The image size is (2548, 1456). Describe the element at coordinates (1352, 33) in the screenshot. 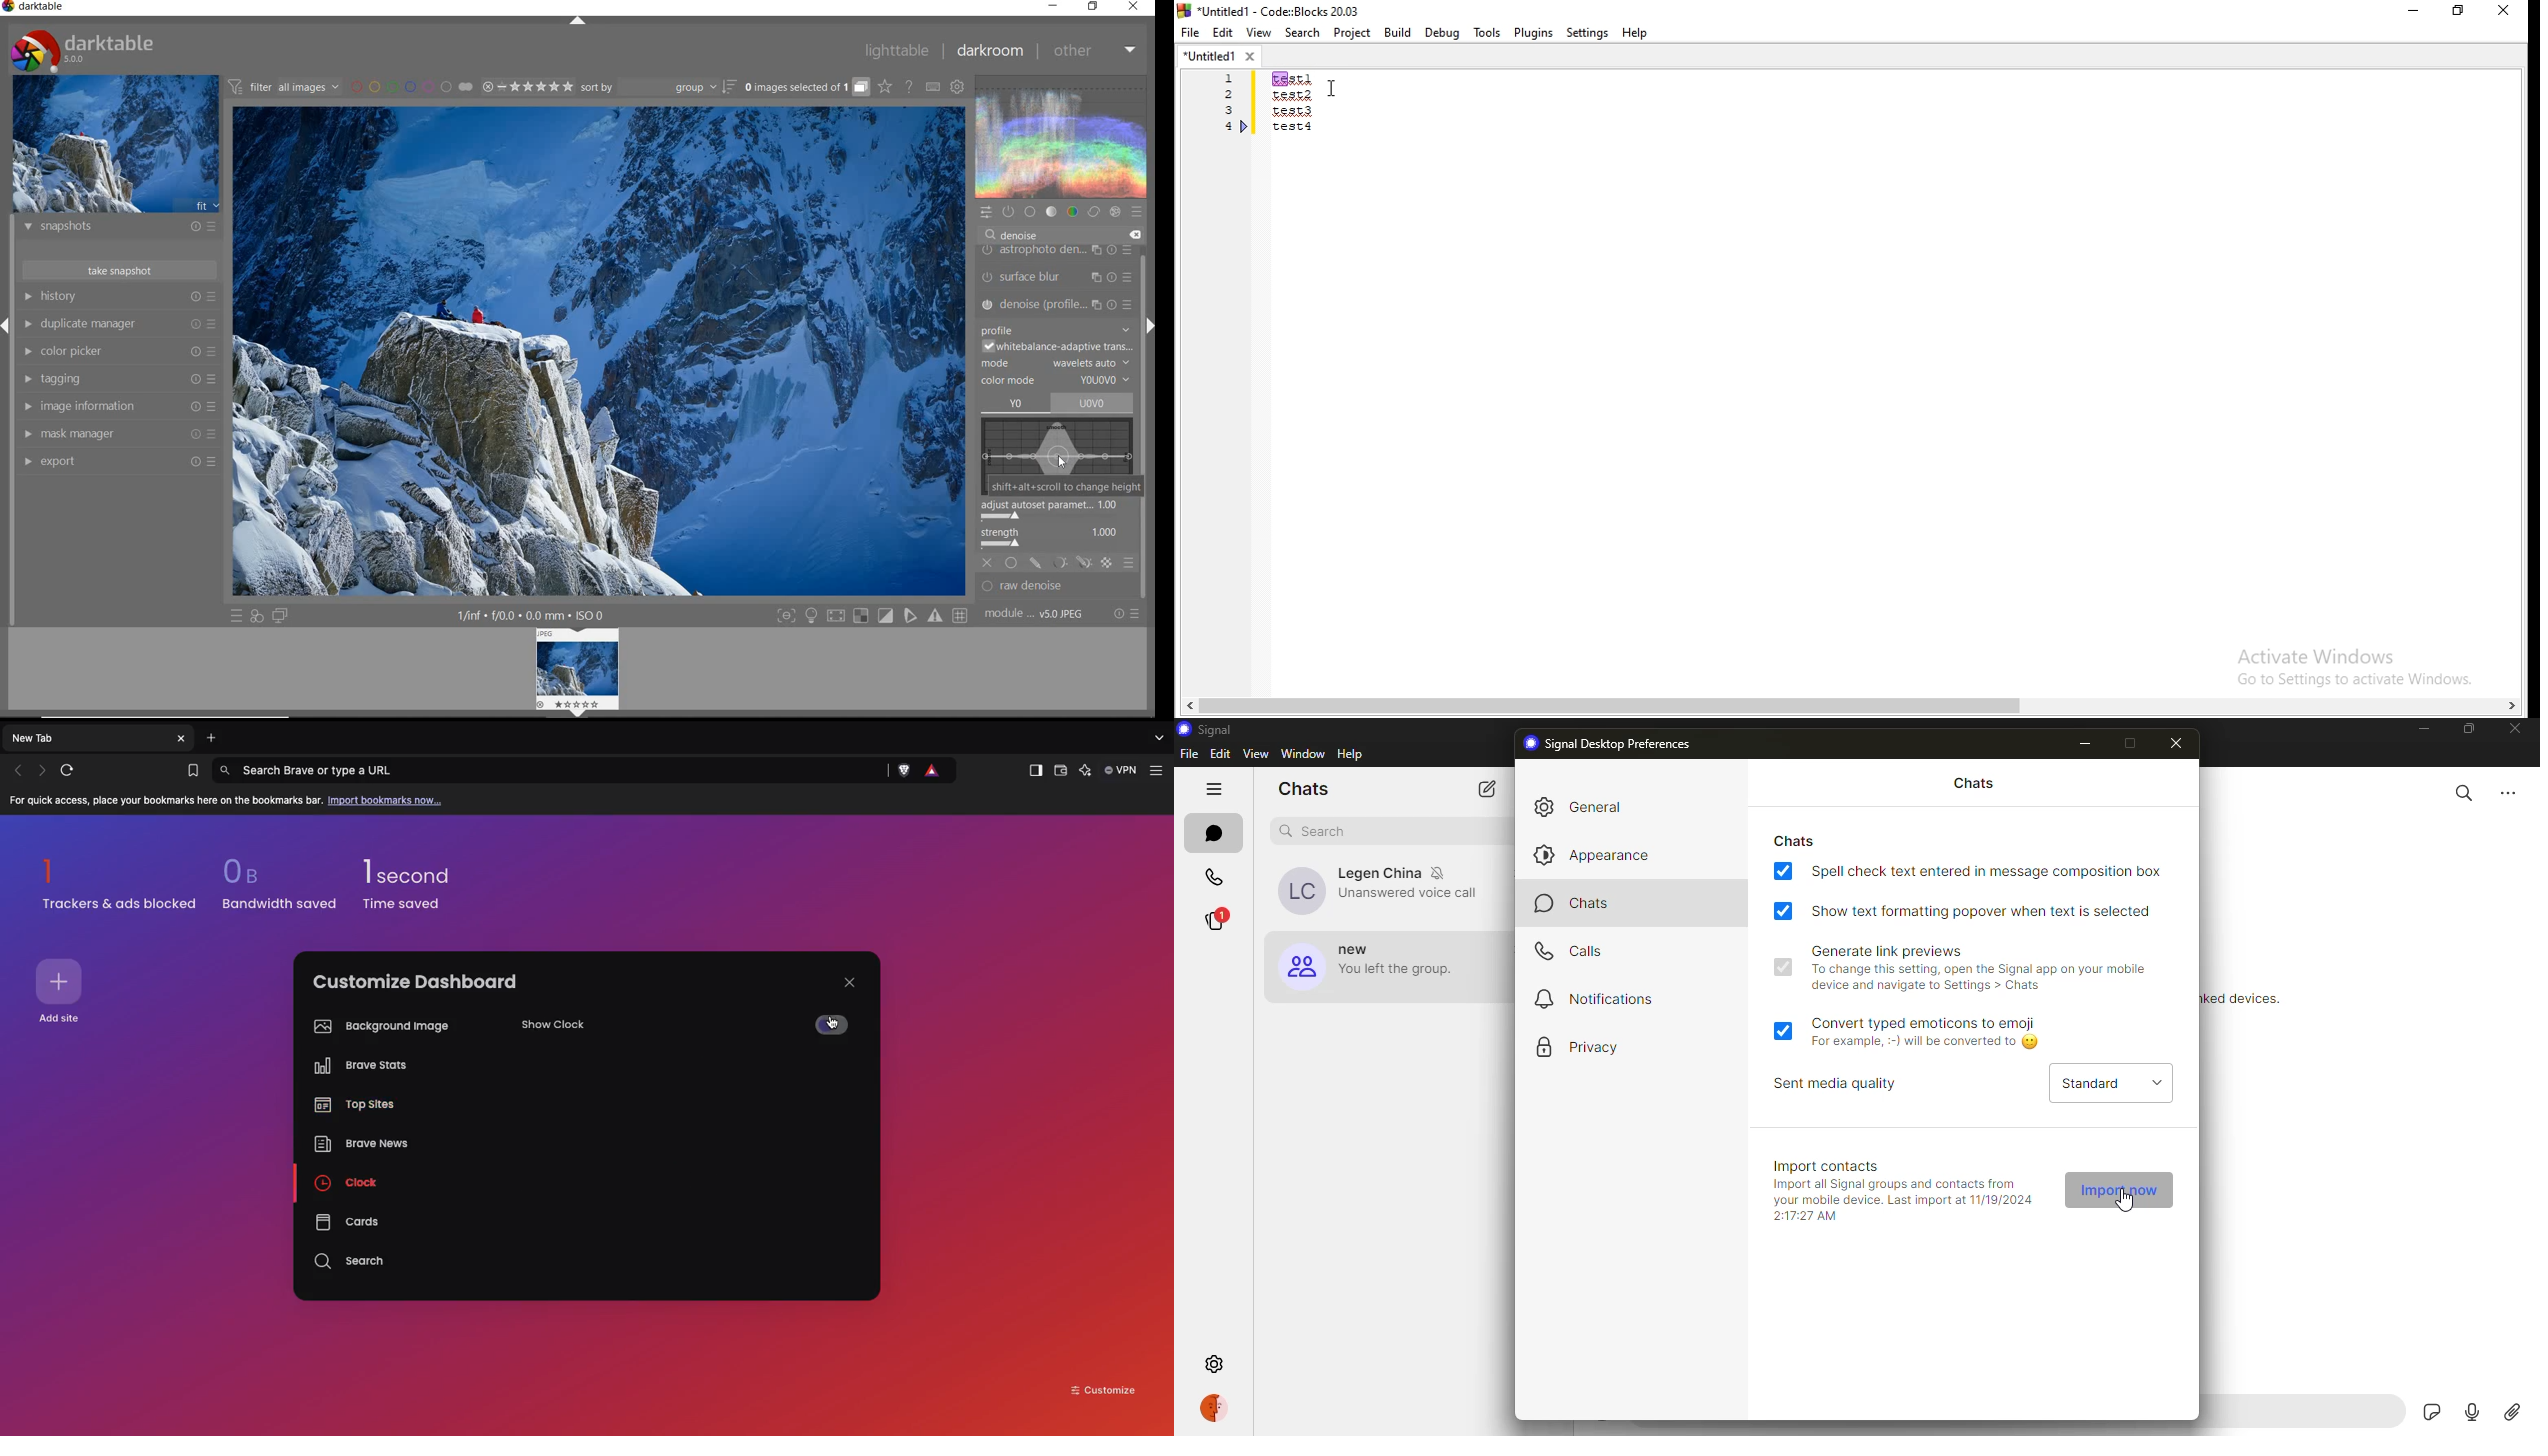

I see `Project ` at that location.